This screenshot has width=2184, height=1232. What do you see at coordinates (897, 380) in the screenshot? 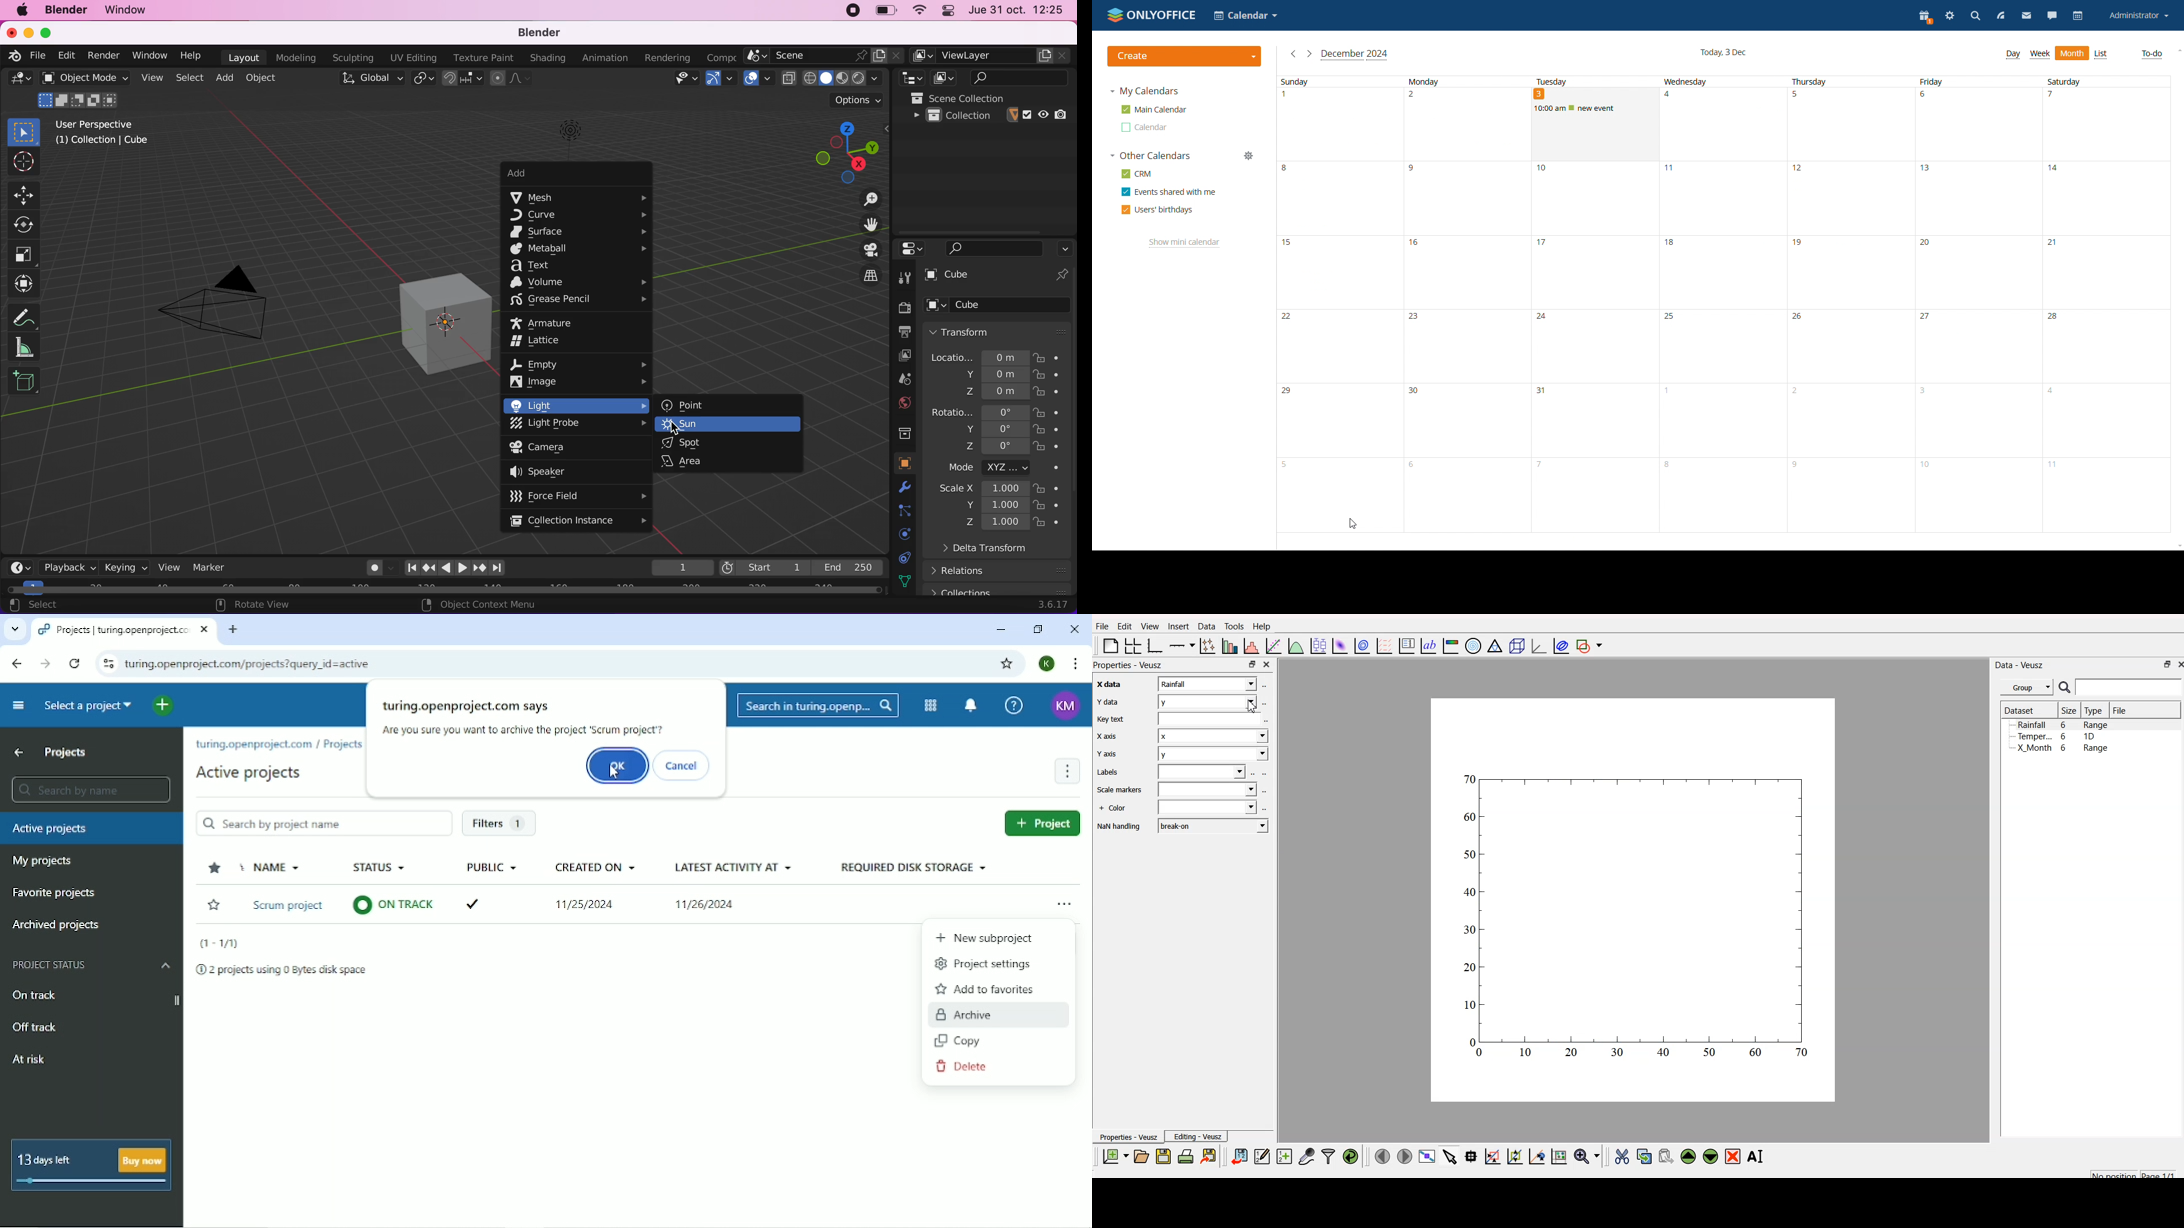
I see `scene` at bounding box center [897, 380].